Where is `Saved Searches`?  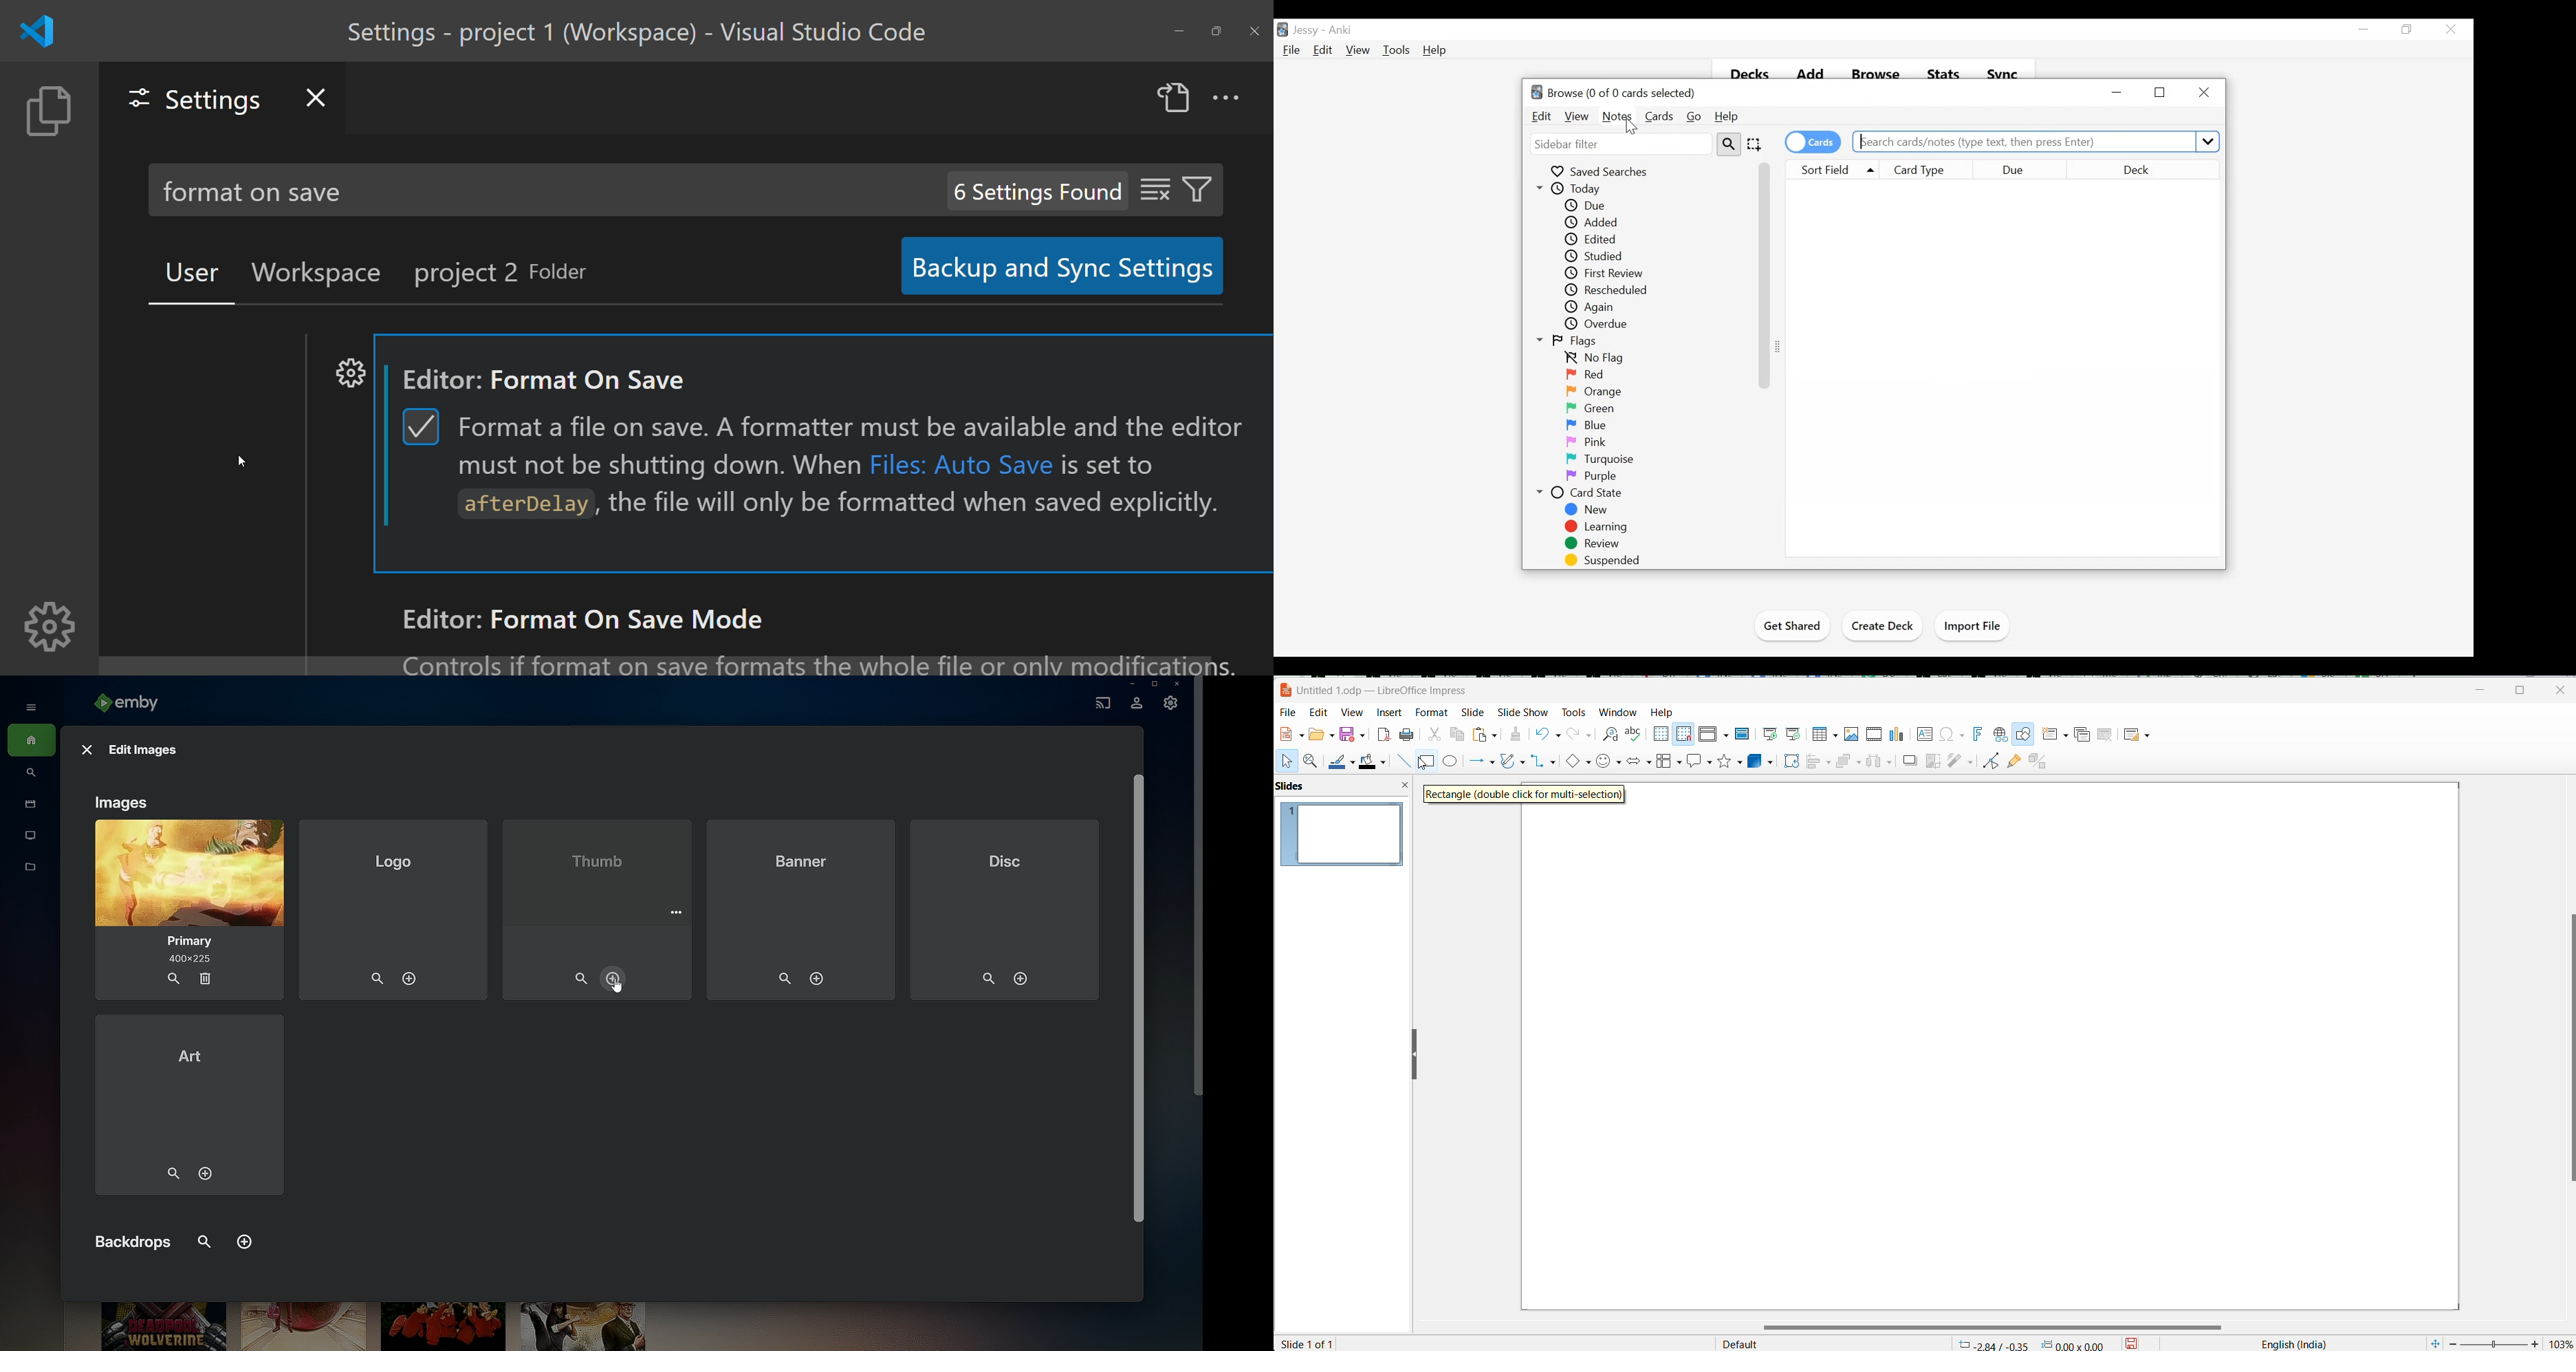
Saved Searches is located at coordinates (1601, 171).